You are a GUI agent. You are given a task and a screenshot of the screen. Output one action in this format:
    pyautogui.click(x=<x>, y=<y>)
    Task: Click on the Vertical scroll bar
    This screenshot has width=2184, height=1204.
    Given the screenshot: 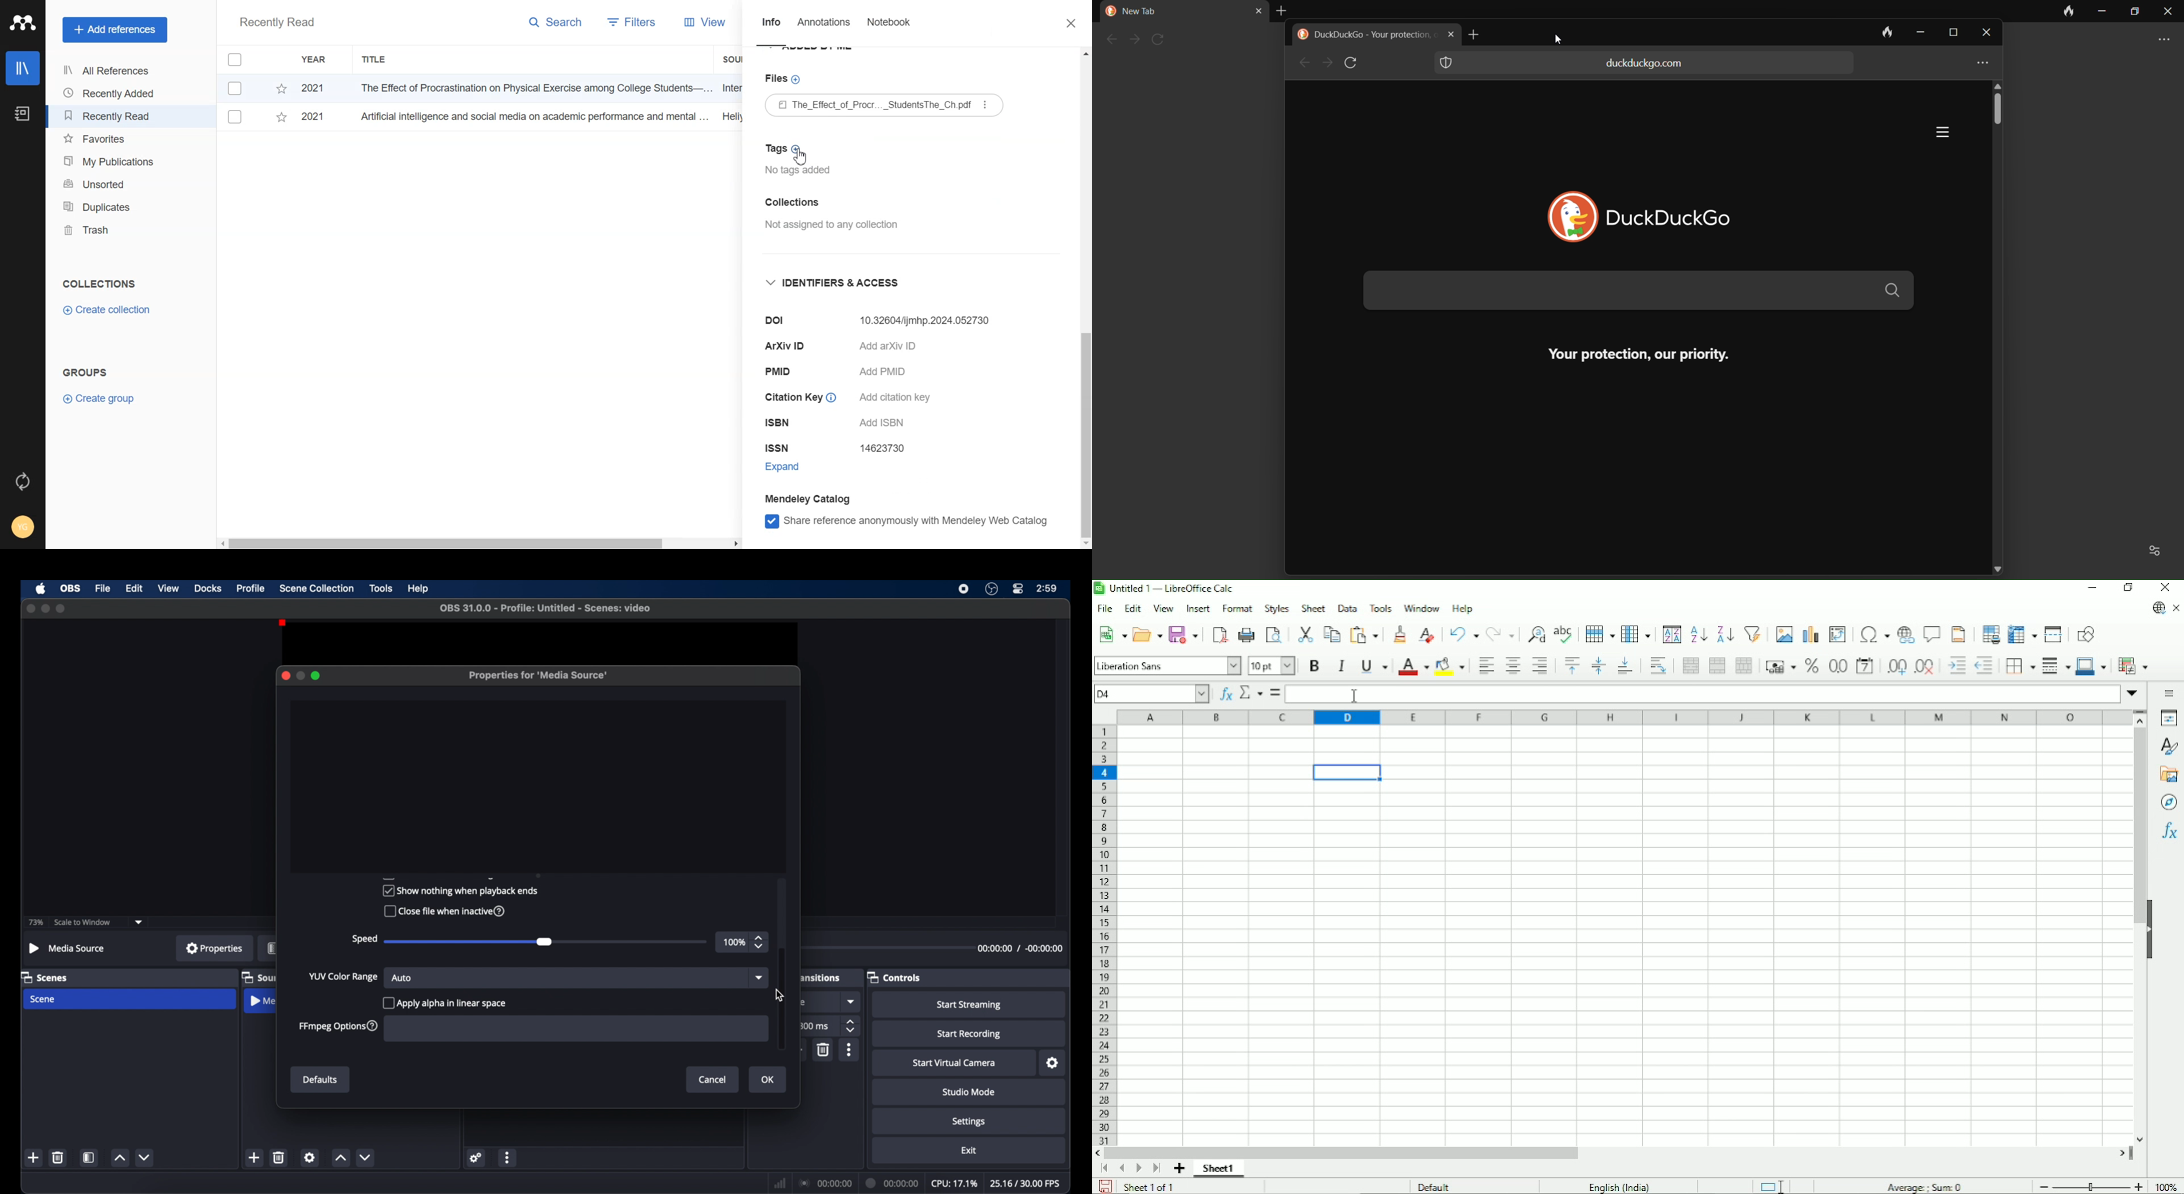 What is the action you would take?
    pyautogui.click(x=1085, y=299)
    